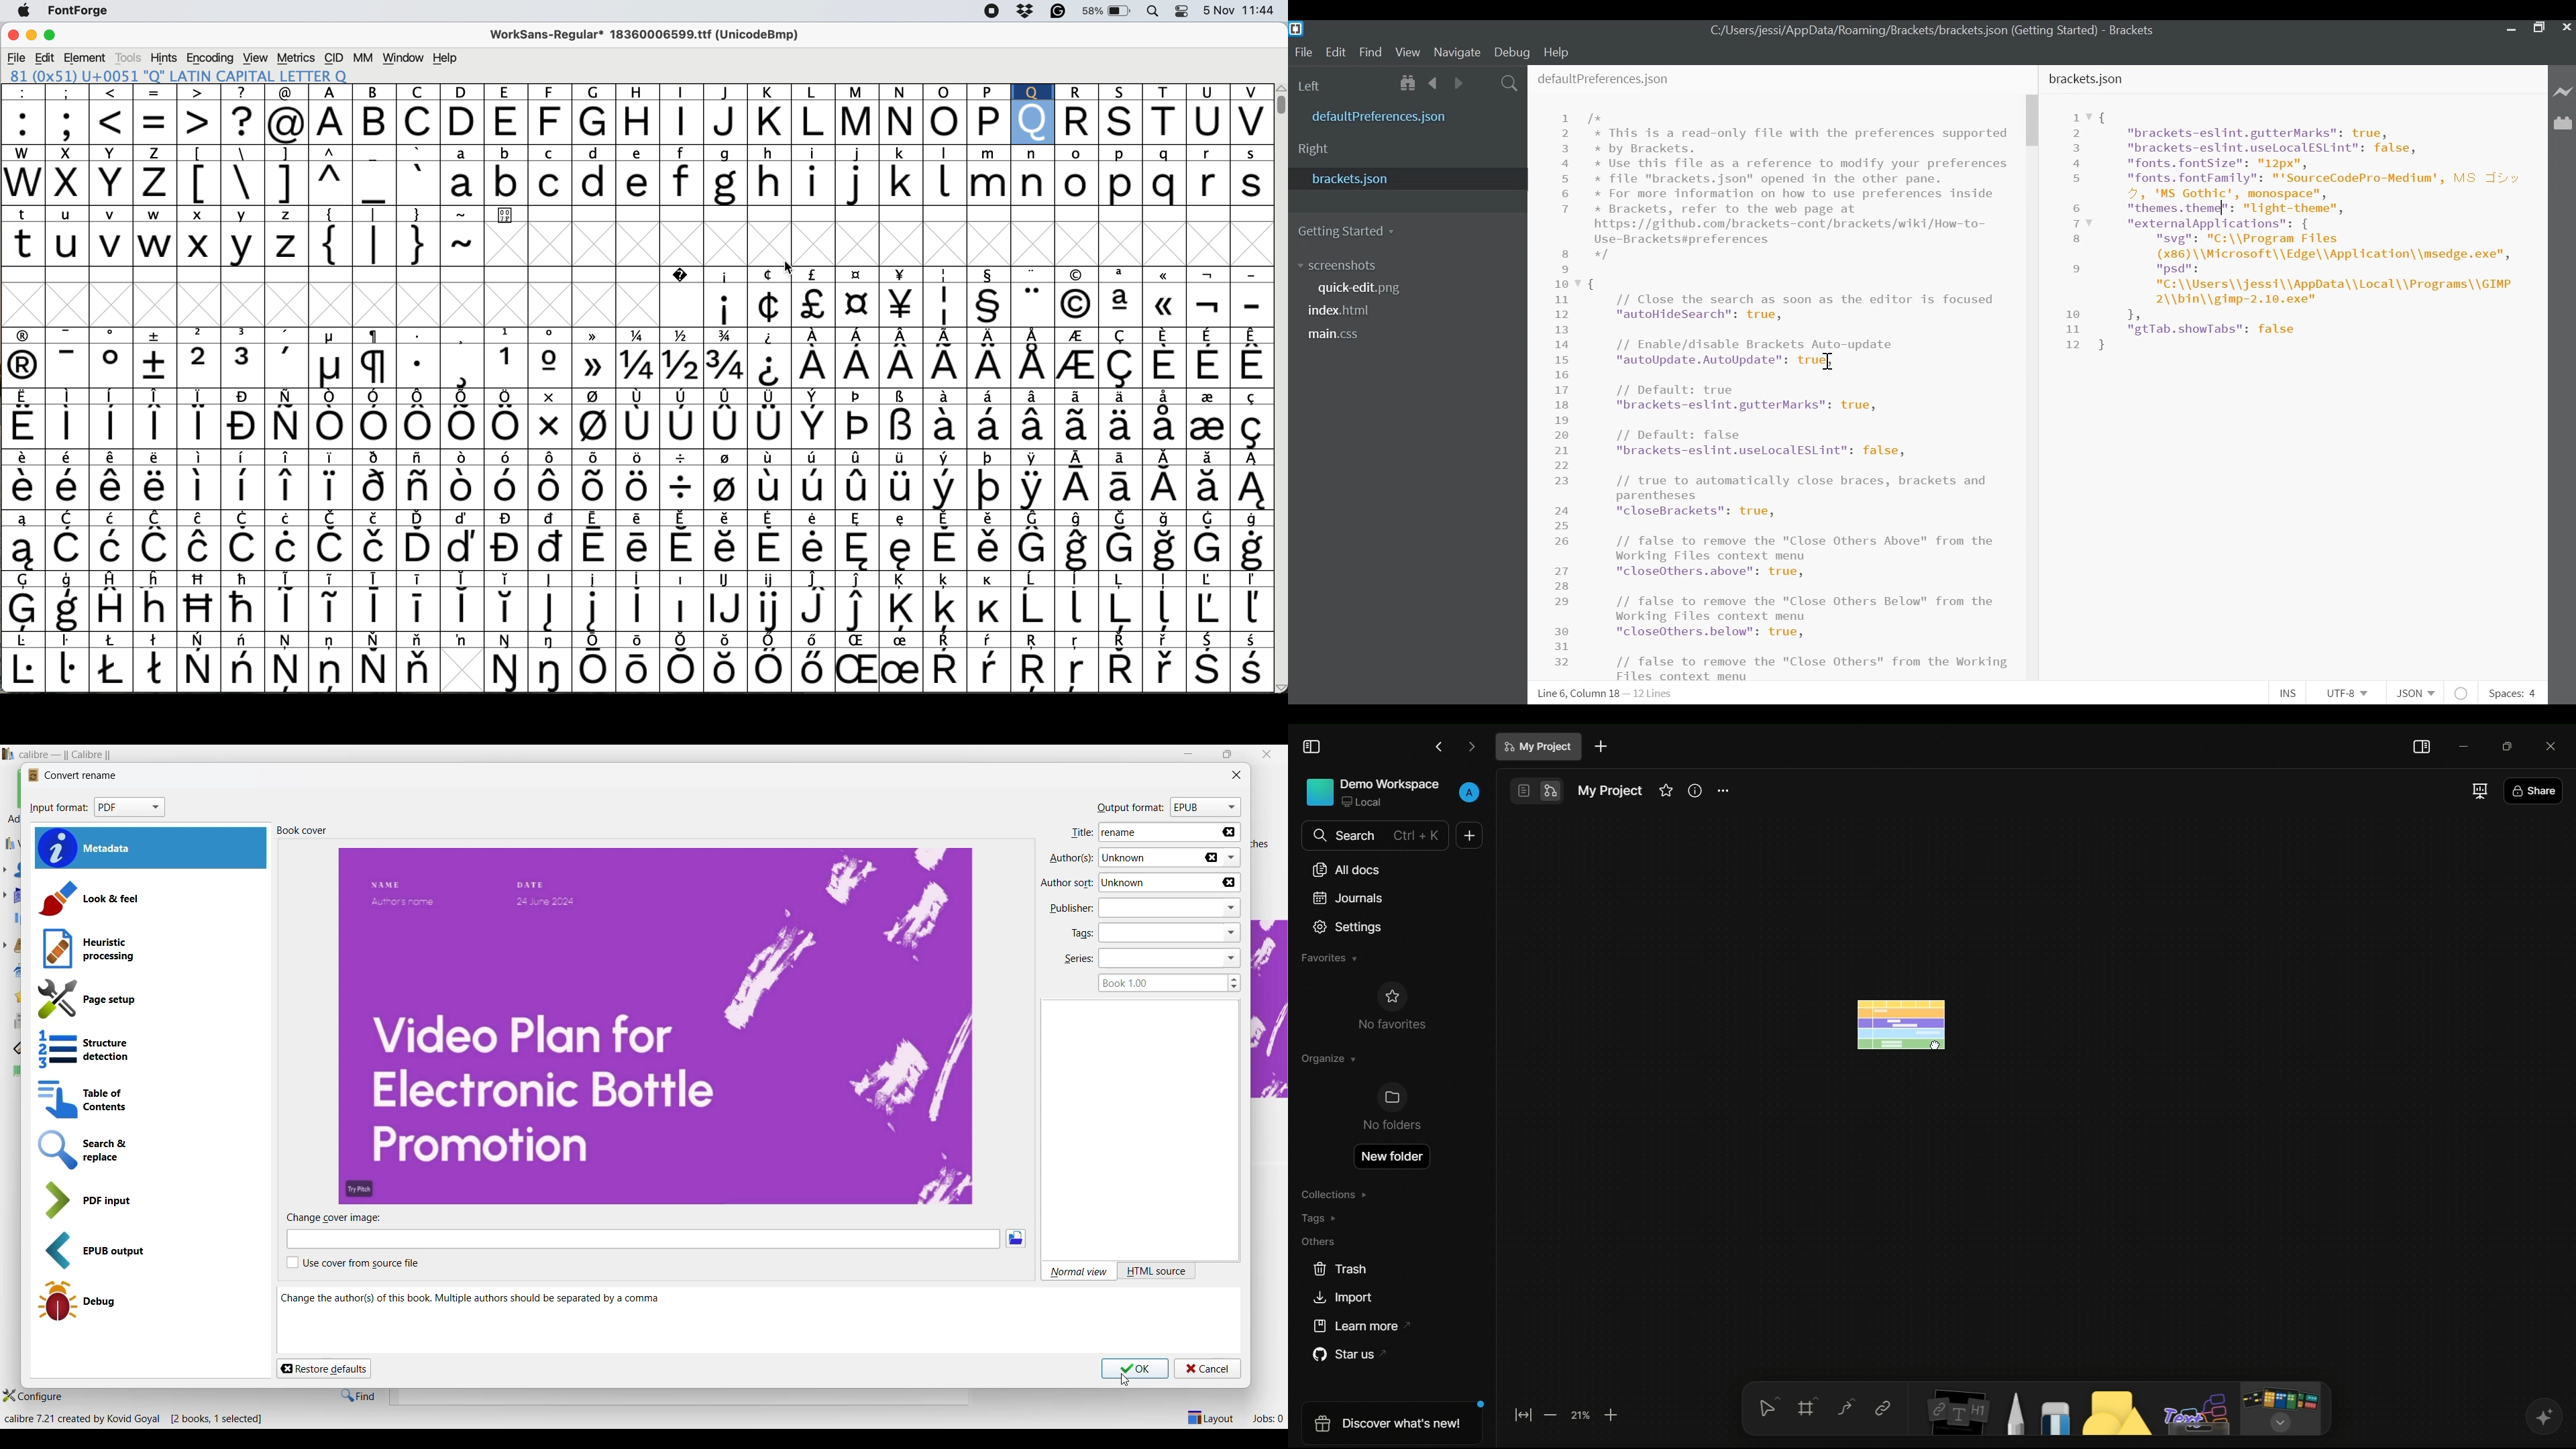 The image size is (2576, 1456). I want to click on edgeless mode, so click(1552, 792).